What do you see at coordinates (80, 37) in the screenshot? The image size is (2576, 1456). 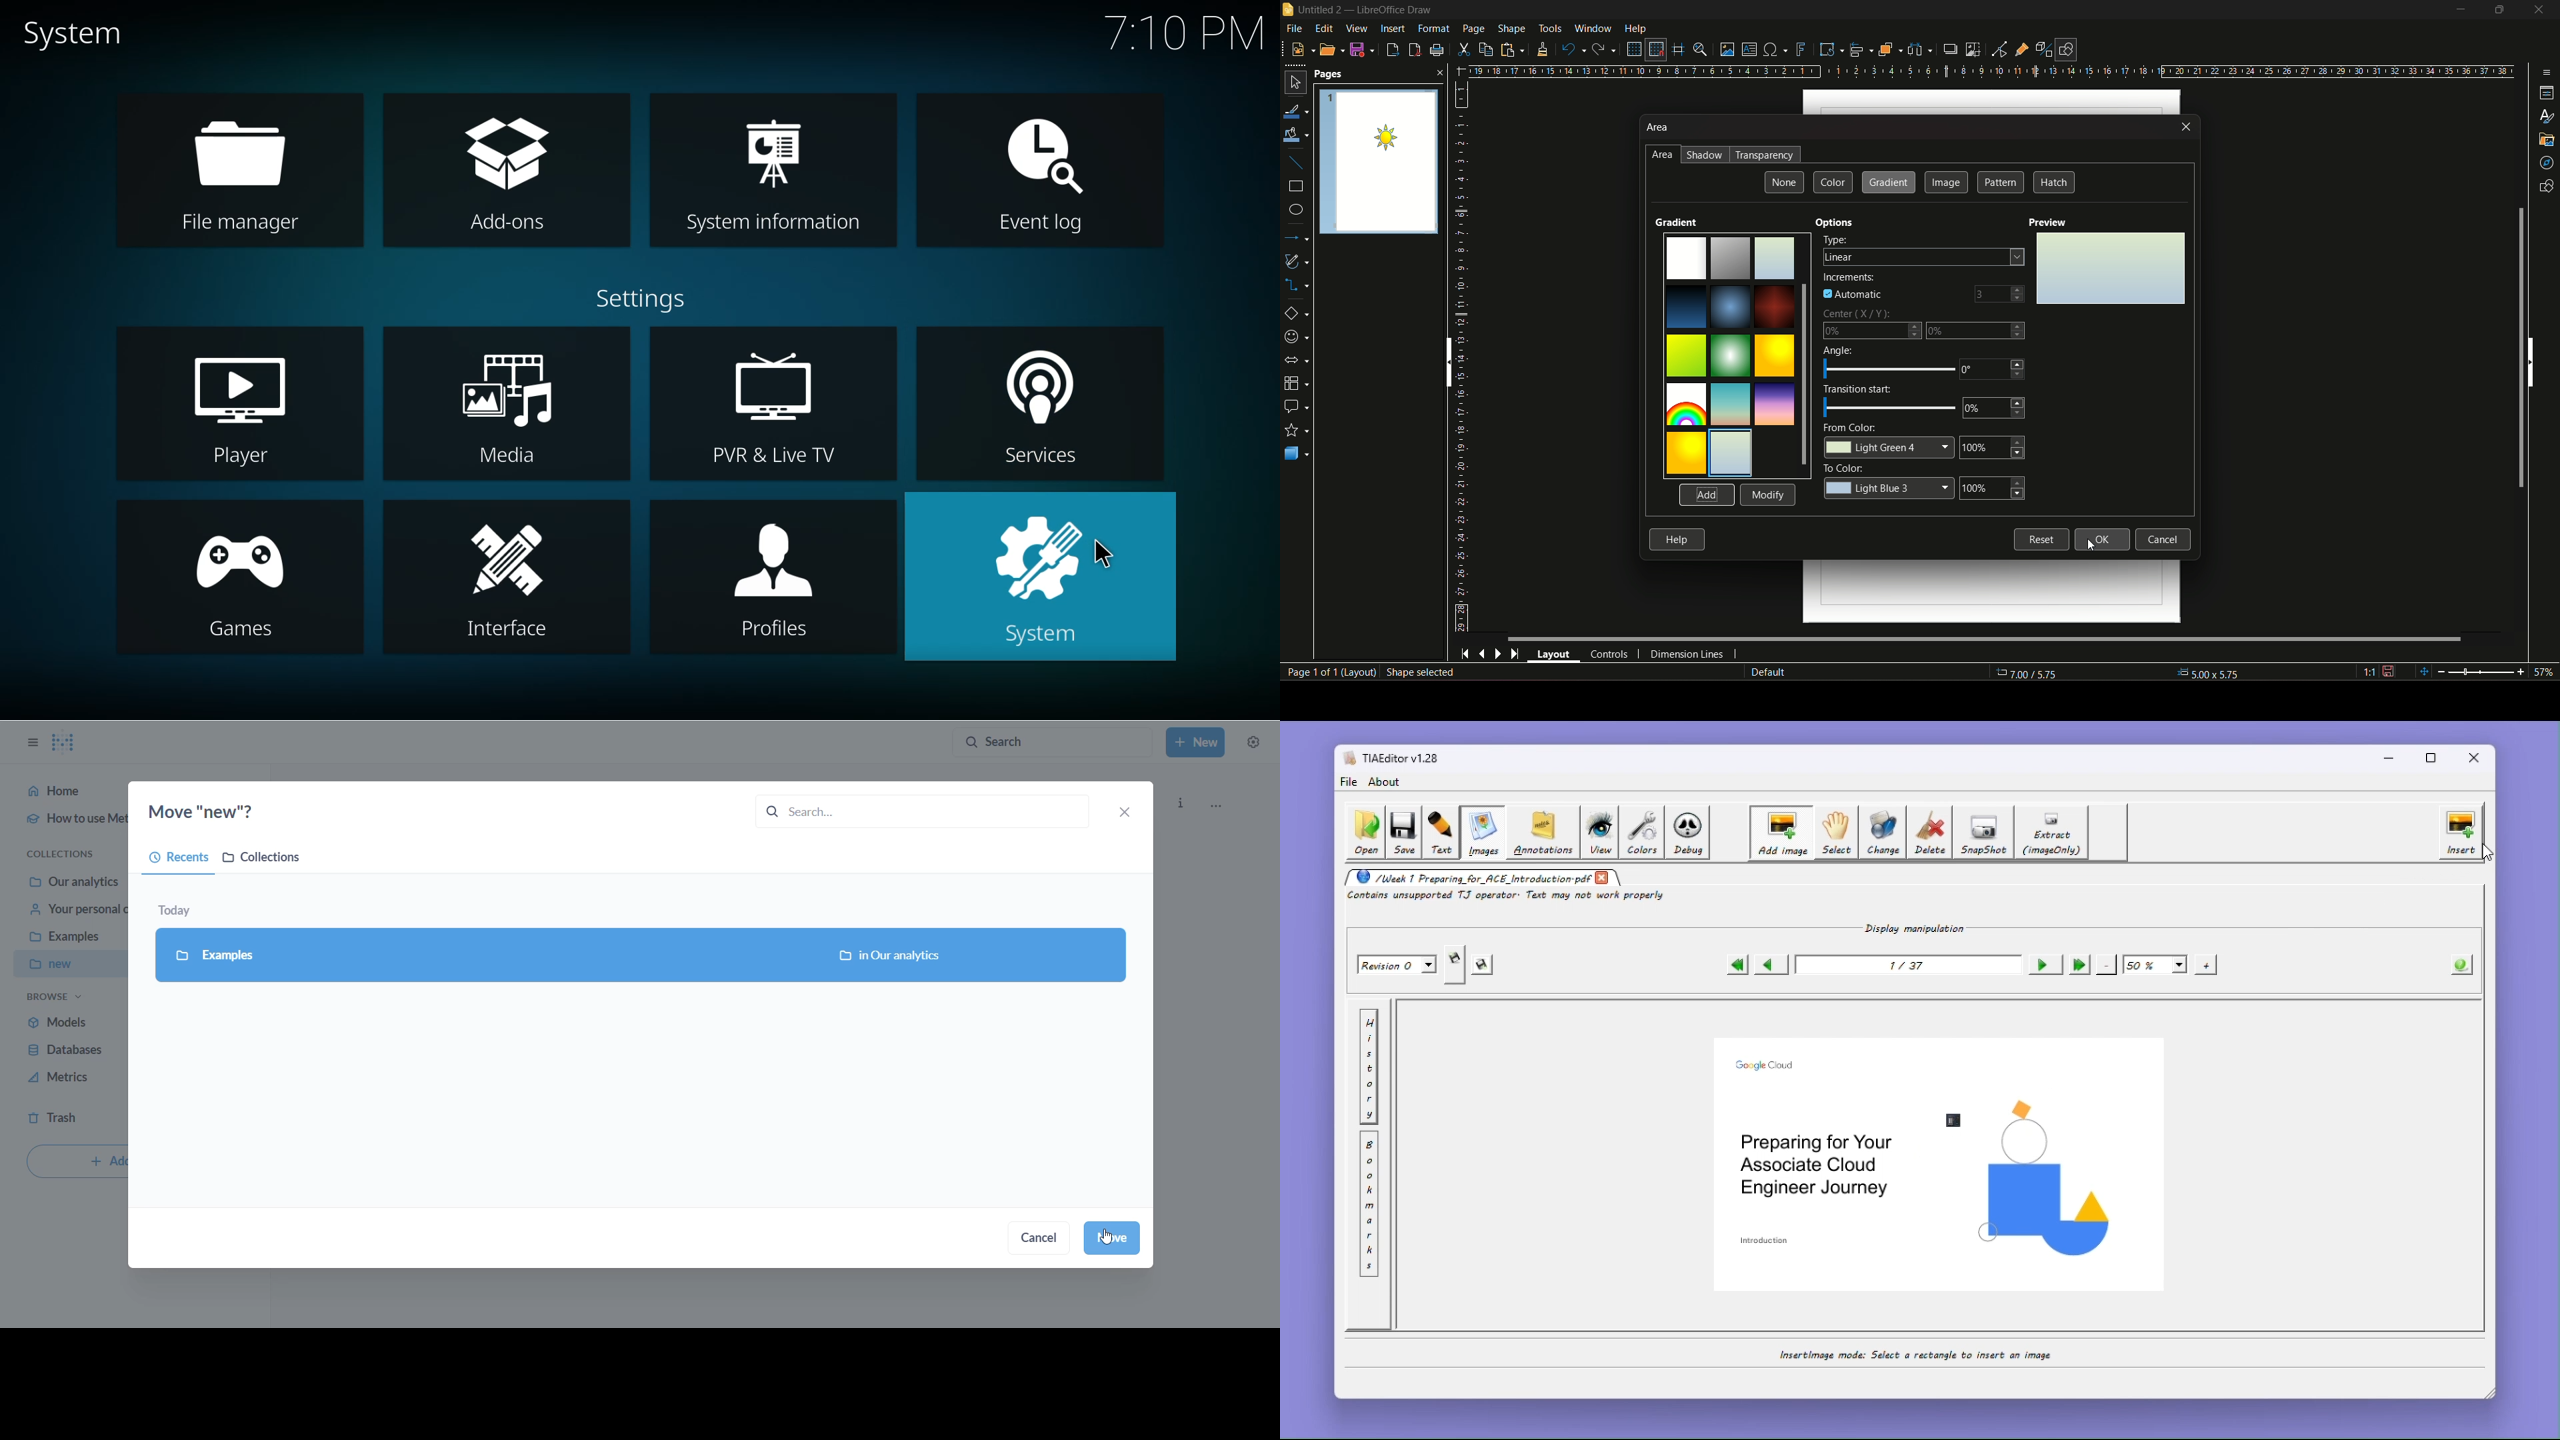 I see `system` at bounding box center [80, 37].